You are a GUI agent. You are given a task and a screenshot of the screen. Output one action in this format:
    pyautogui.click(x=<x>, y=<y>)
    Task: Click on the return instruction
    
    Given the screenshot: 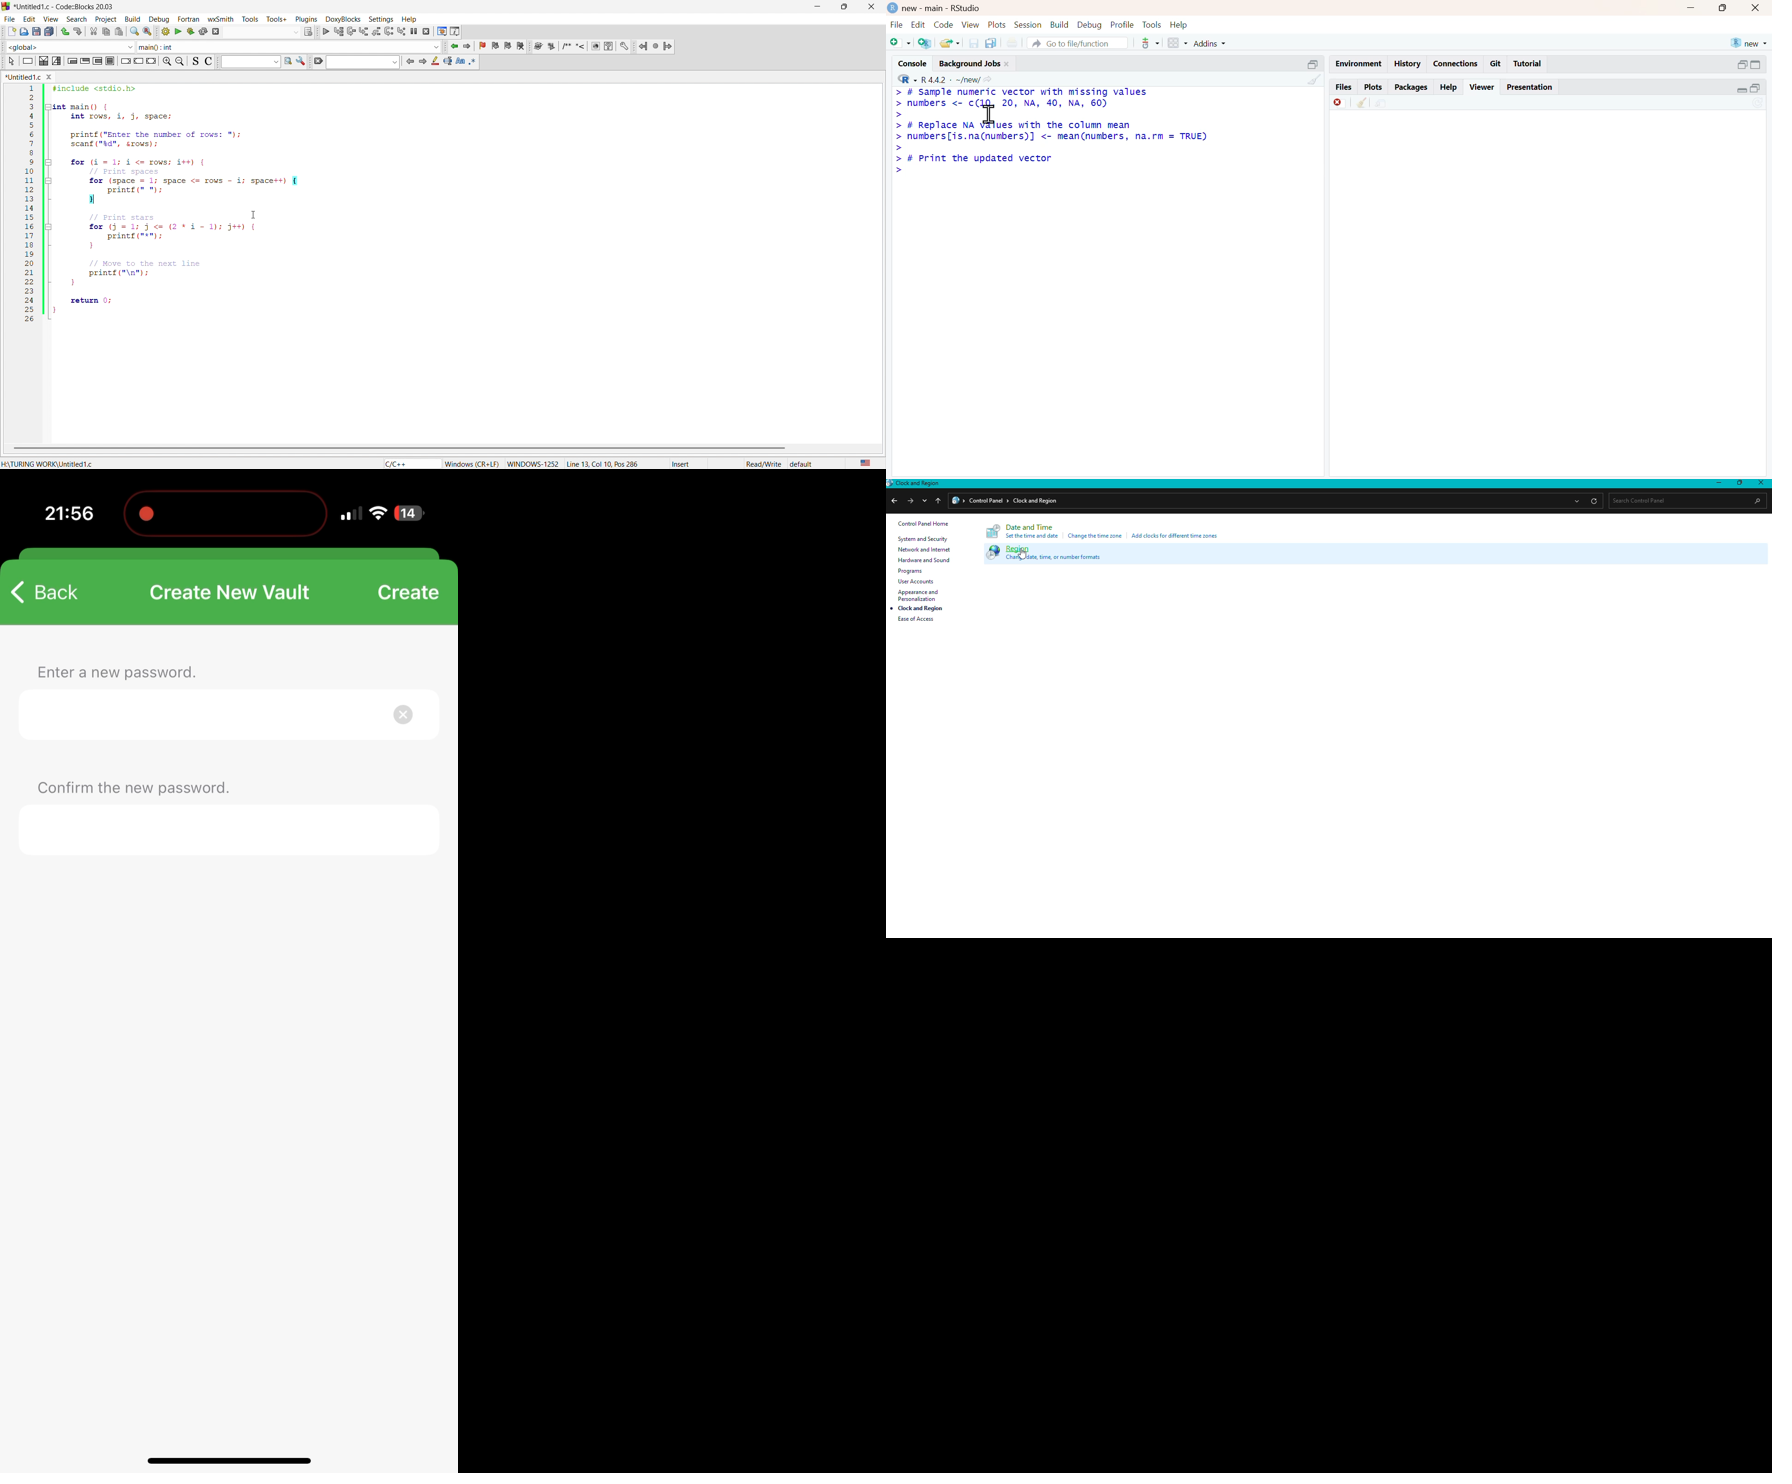 What is the action you would take?
    pyautogui.click(x=151, y=60)
    